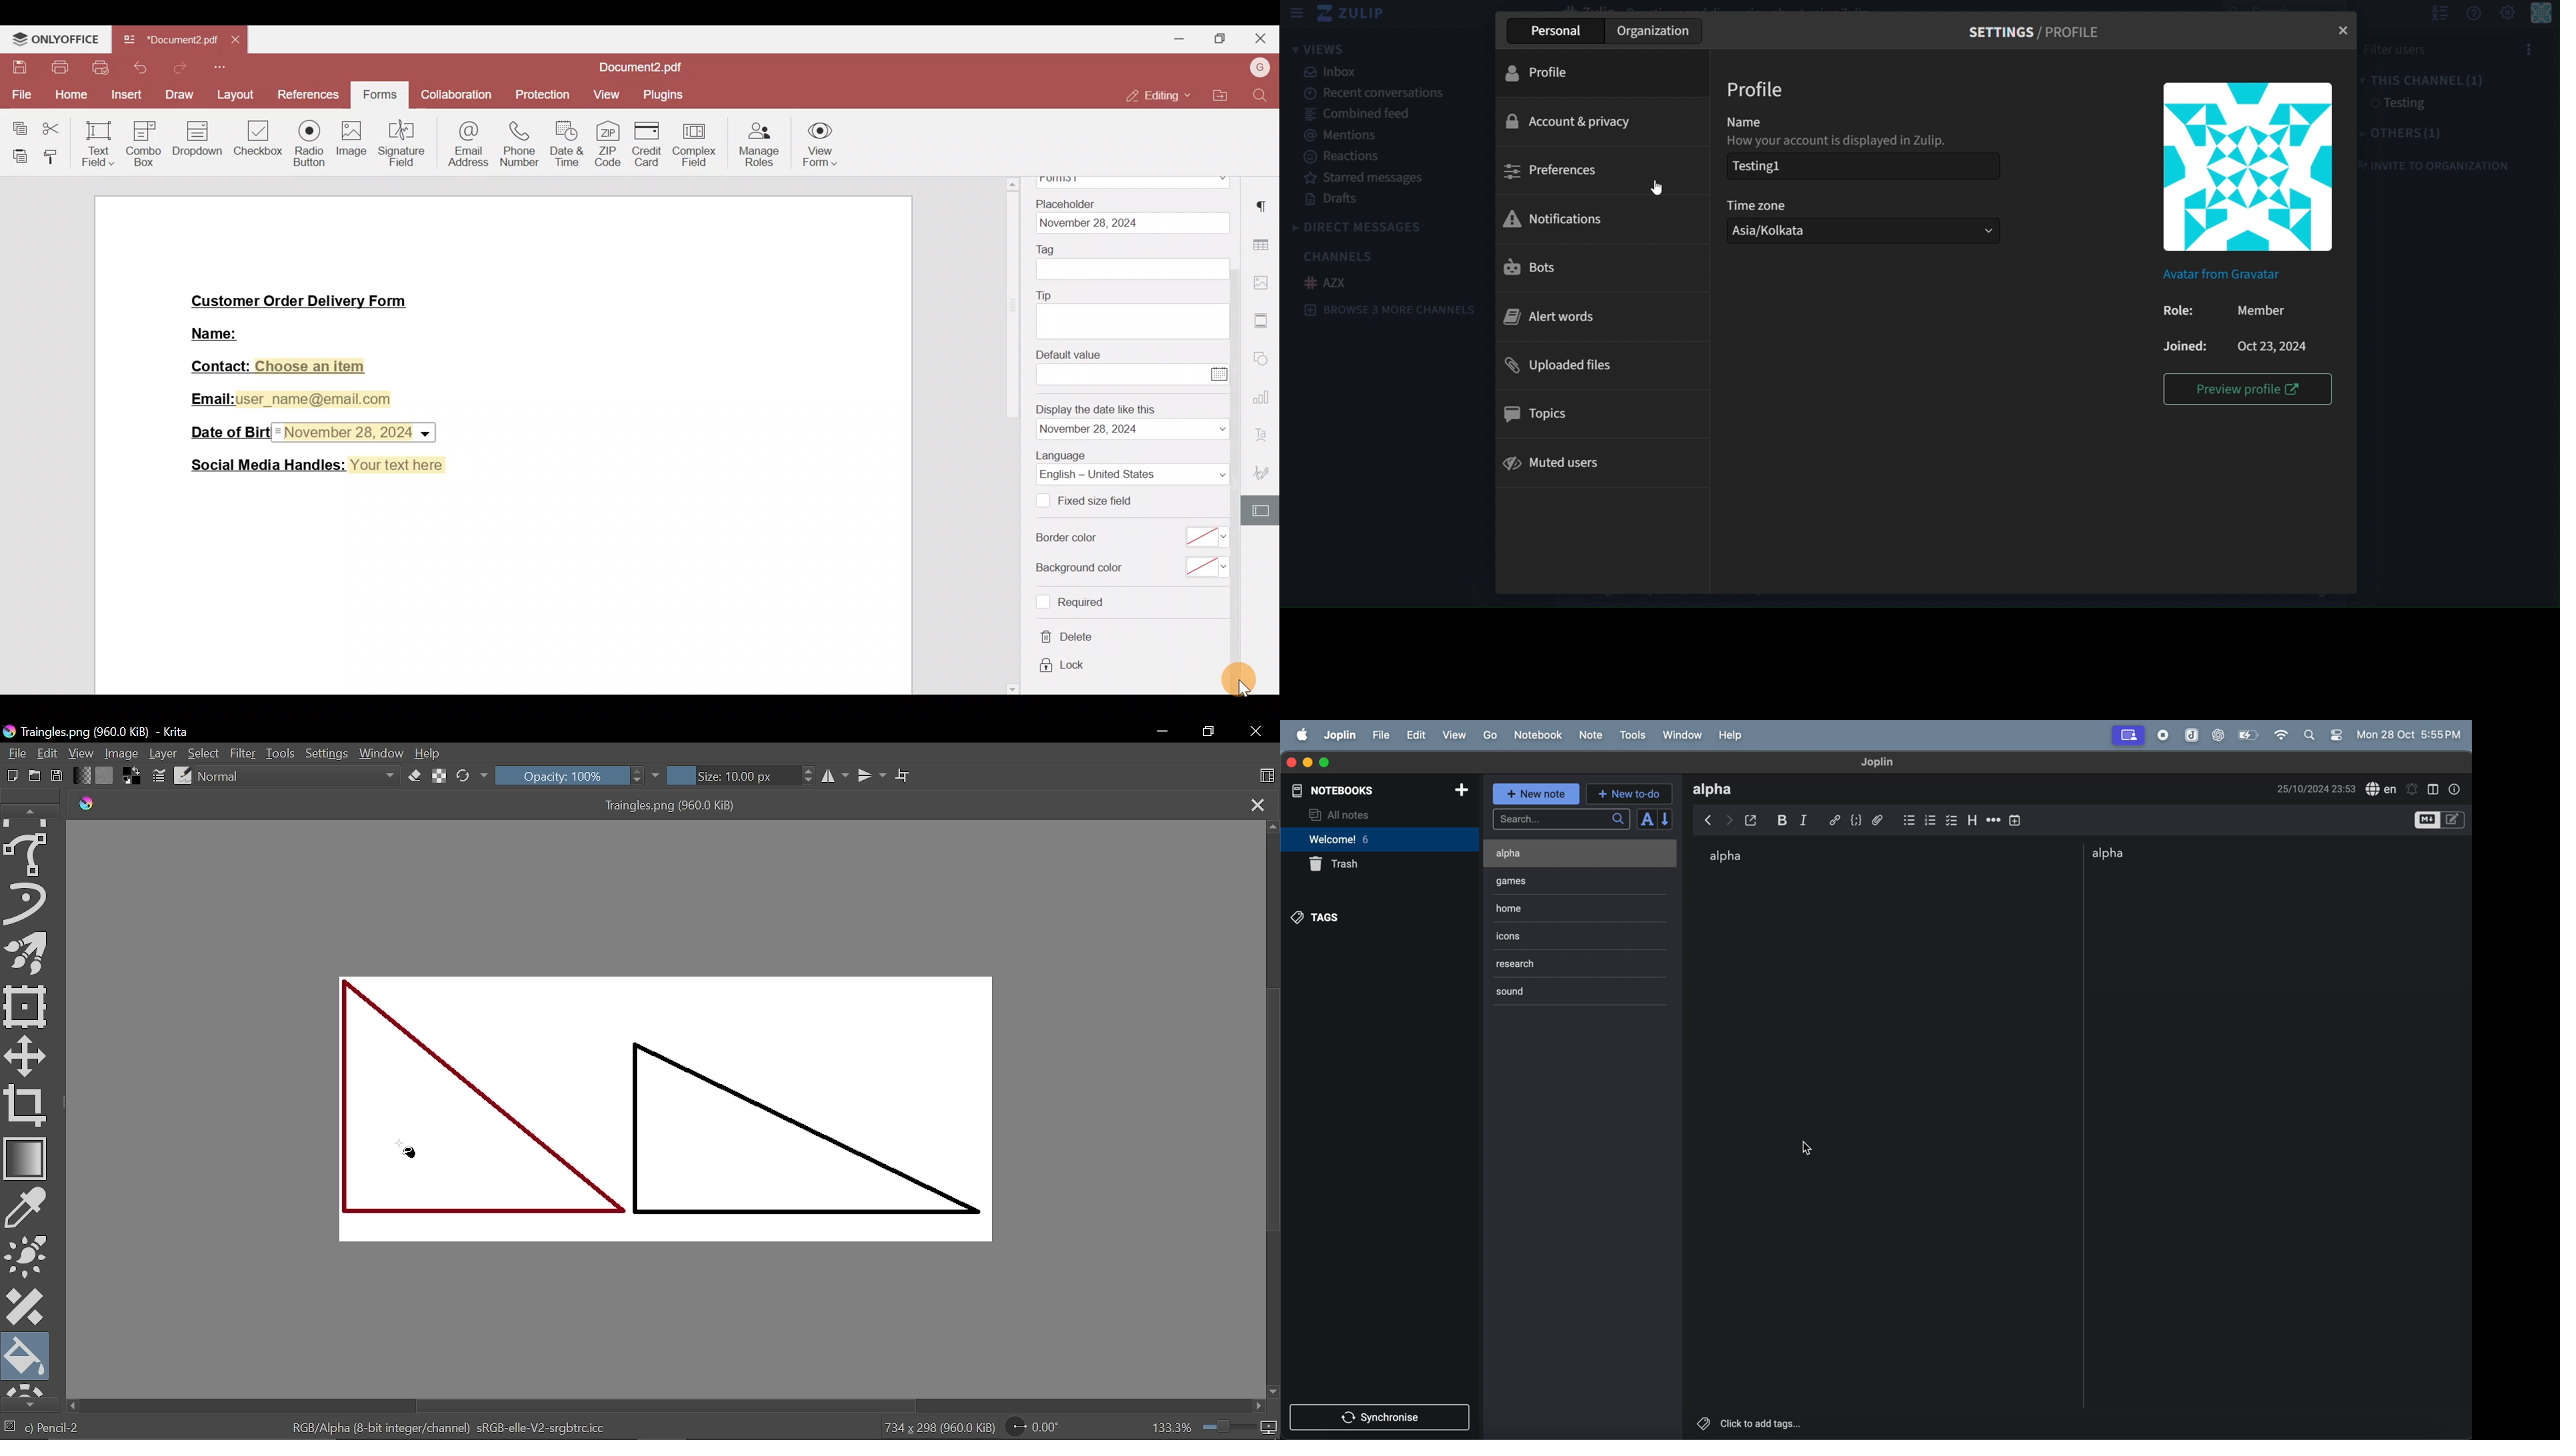 Image resolution: width=2576 pixels, height=1456 pixels. Describe the element at coordinates (2428, 79) in the screenshot. I see `this channel(1)` at that location.